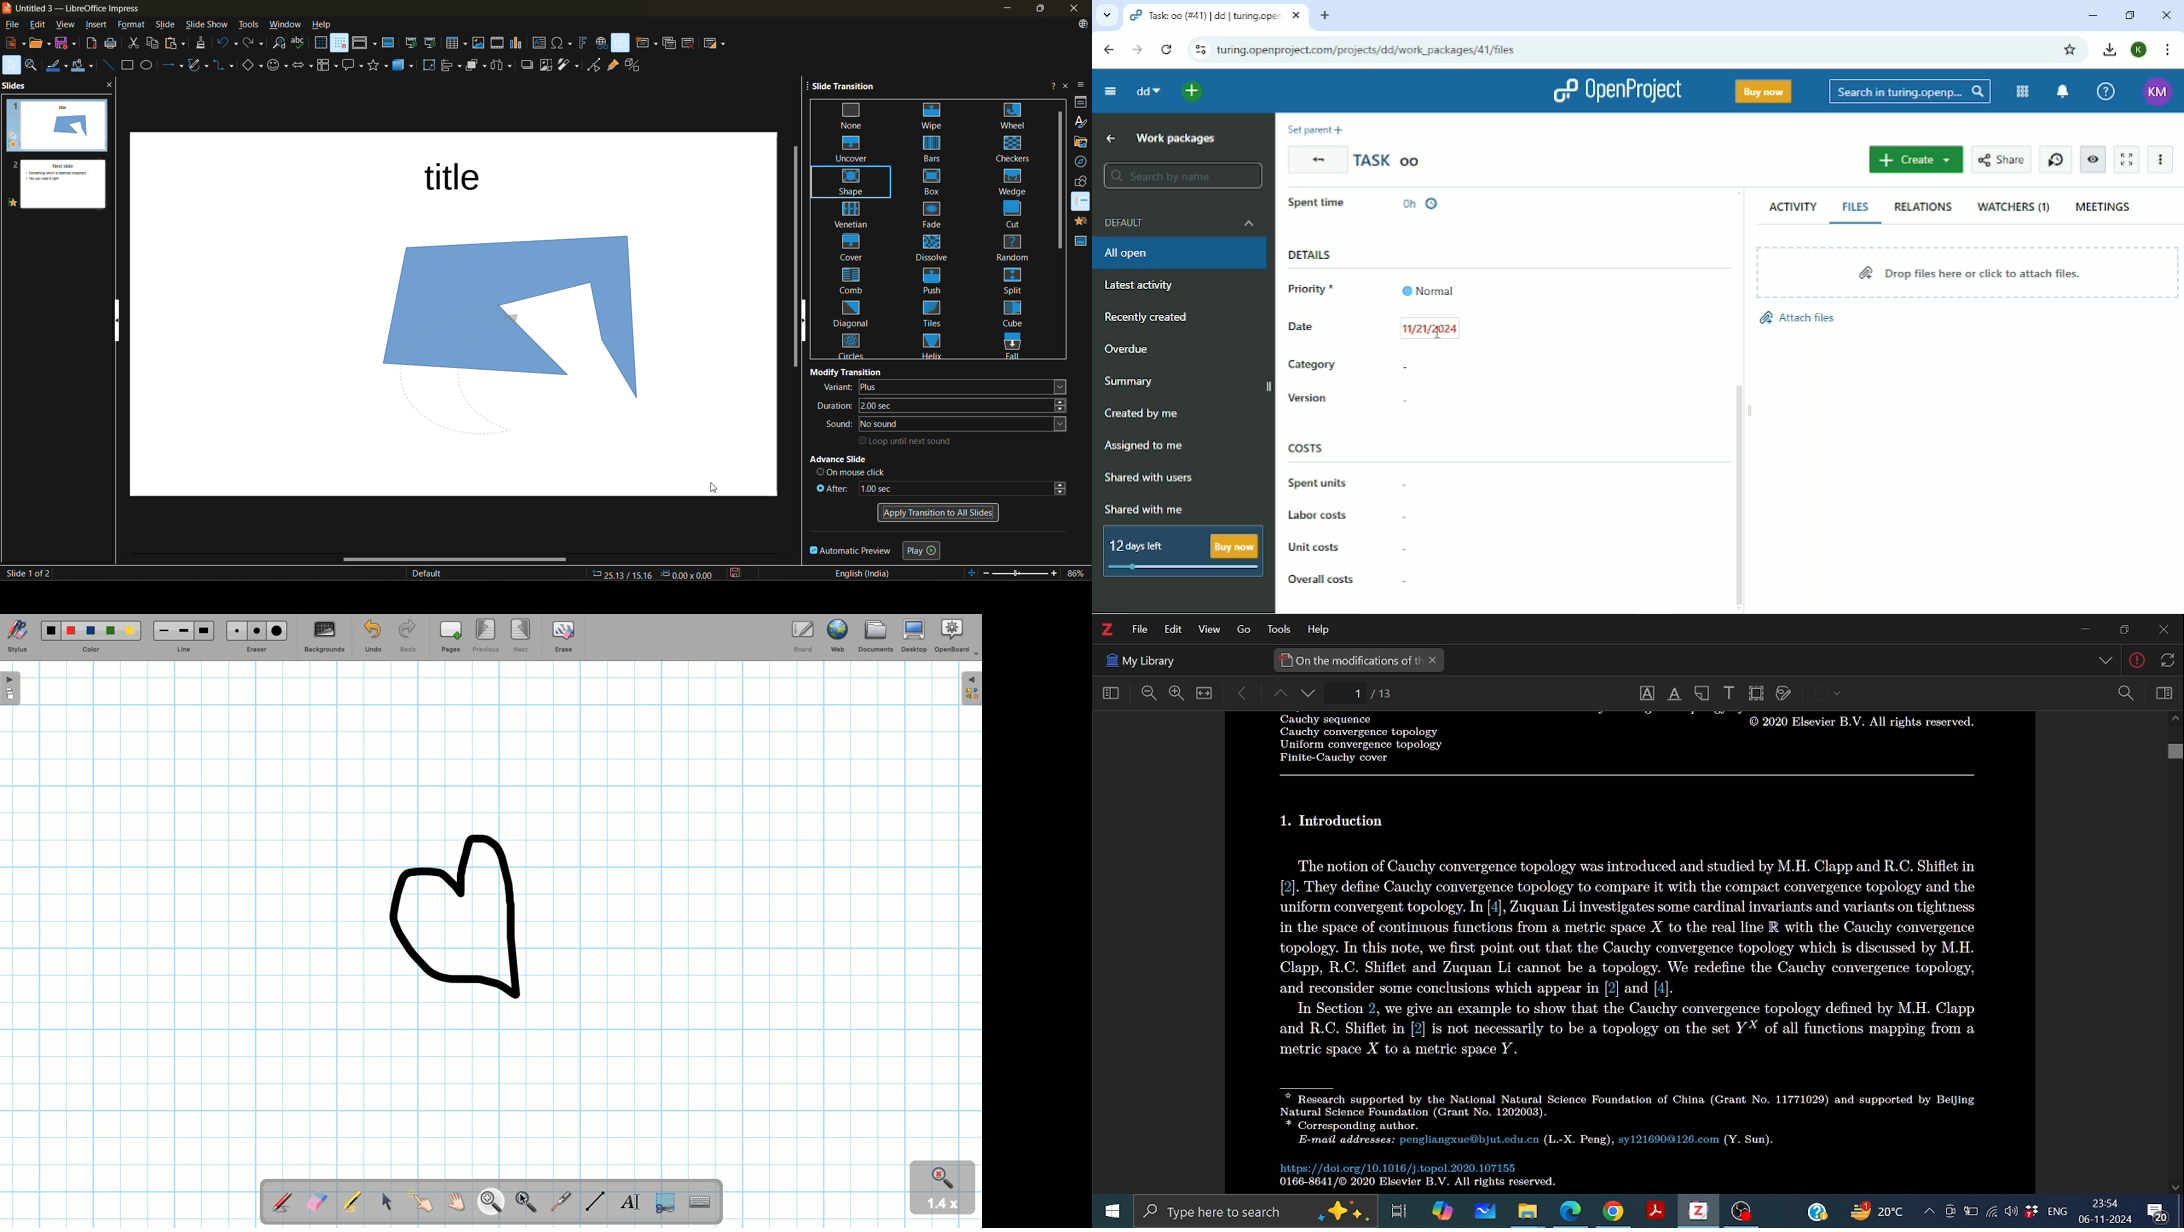 This screenshot has width=2184, height=1232. Describe the element at coordinates (662, 1203) in the screenshot. I see `Selection tool` at that location.